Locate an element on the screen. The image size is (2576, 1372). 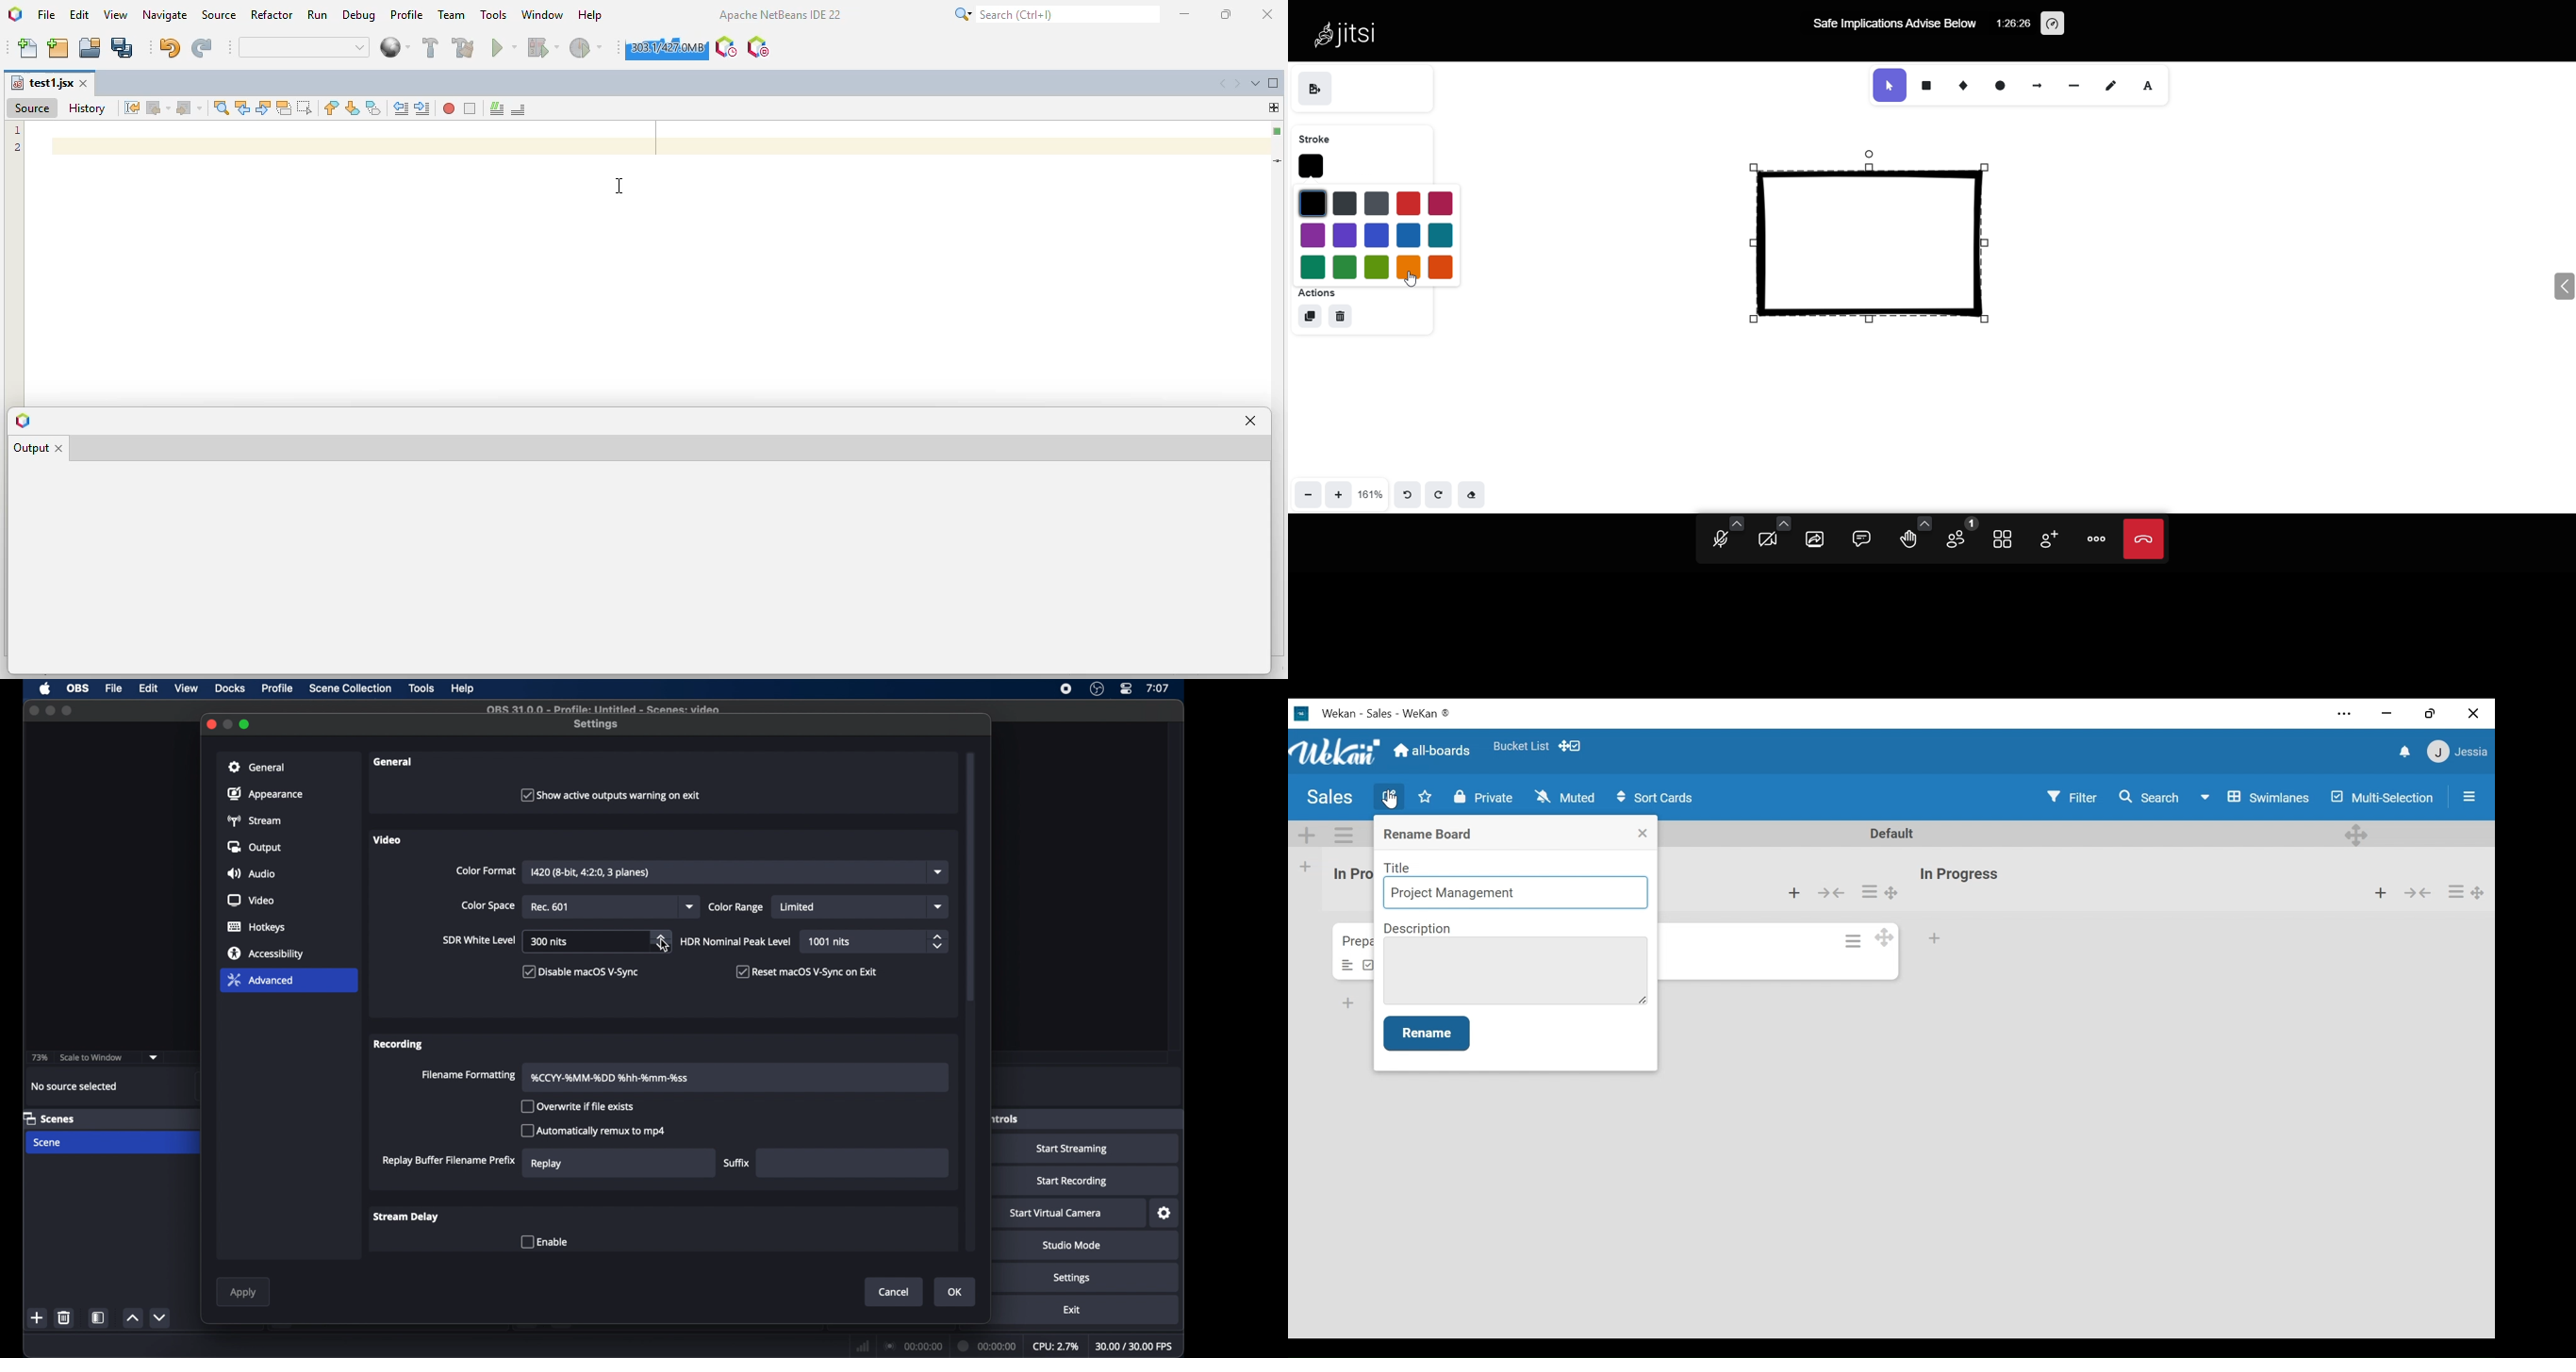
edit is located at coordinates (148, 688).